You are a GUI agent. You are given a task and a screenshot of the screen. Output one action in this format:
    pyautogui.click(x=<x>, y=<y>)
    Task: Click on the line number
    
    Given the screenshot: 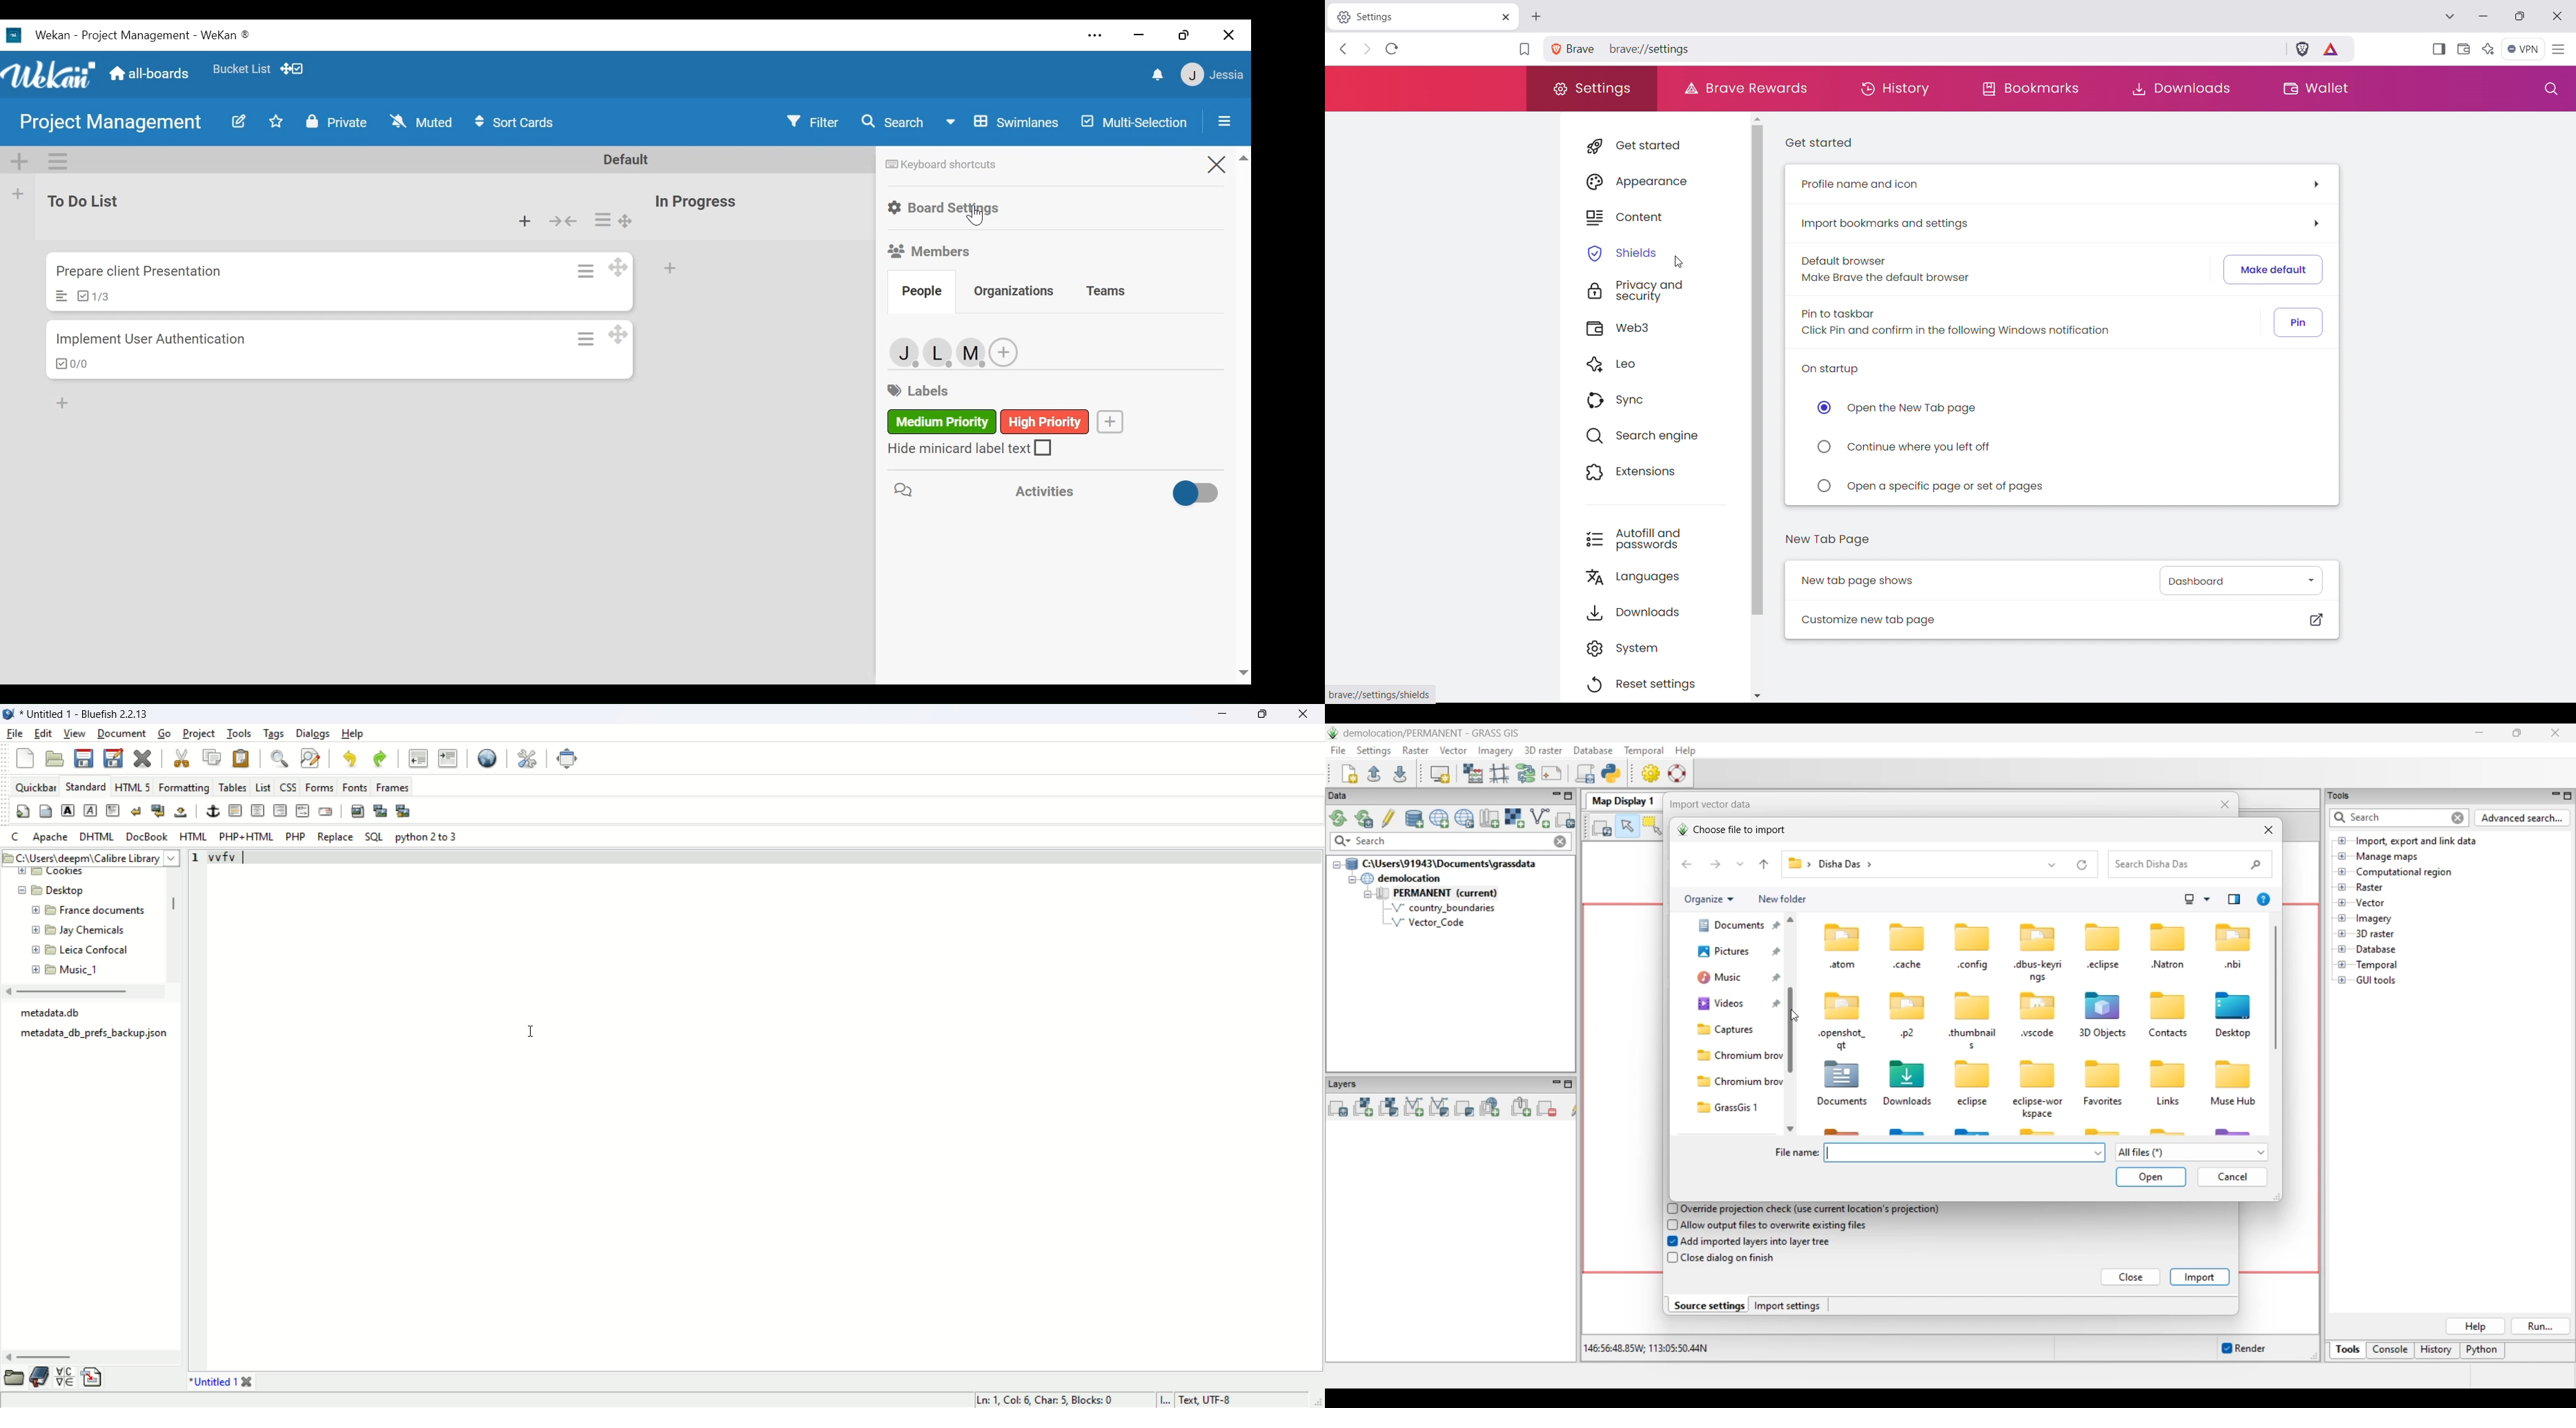 What is the action you would take?
    pyautogui.click(x=199, y=1111)
    